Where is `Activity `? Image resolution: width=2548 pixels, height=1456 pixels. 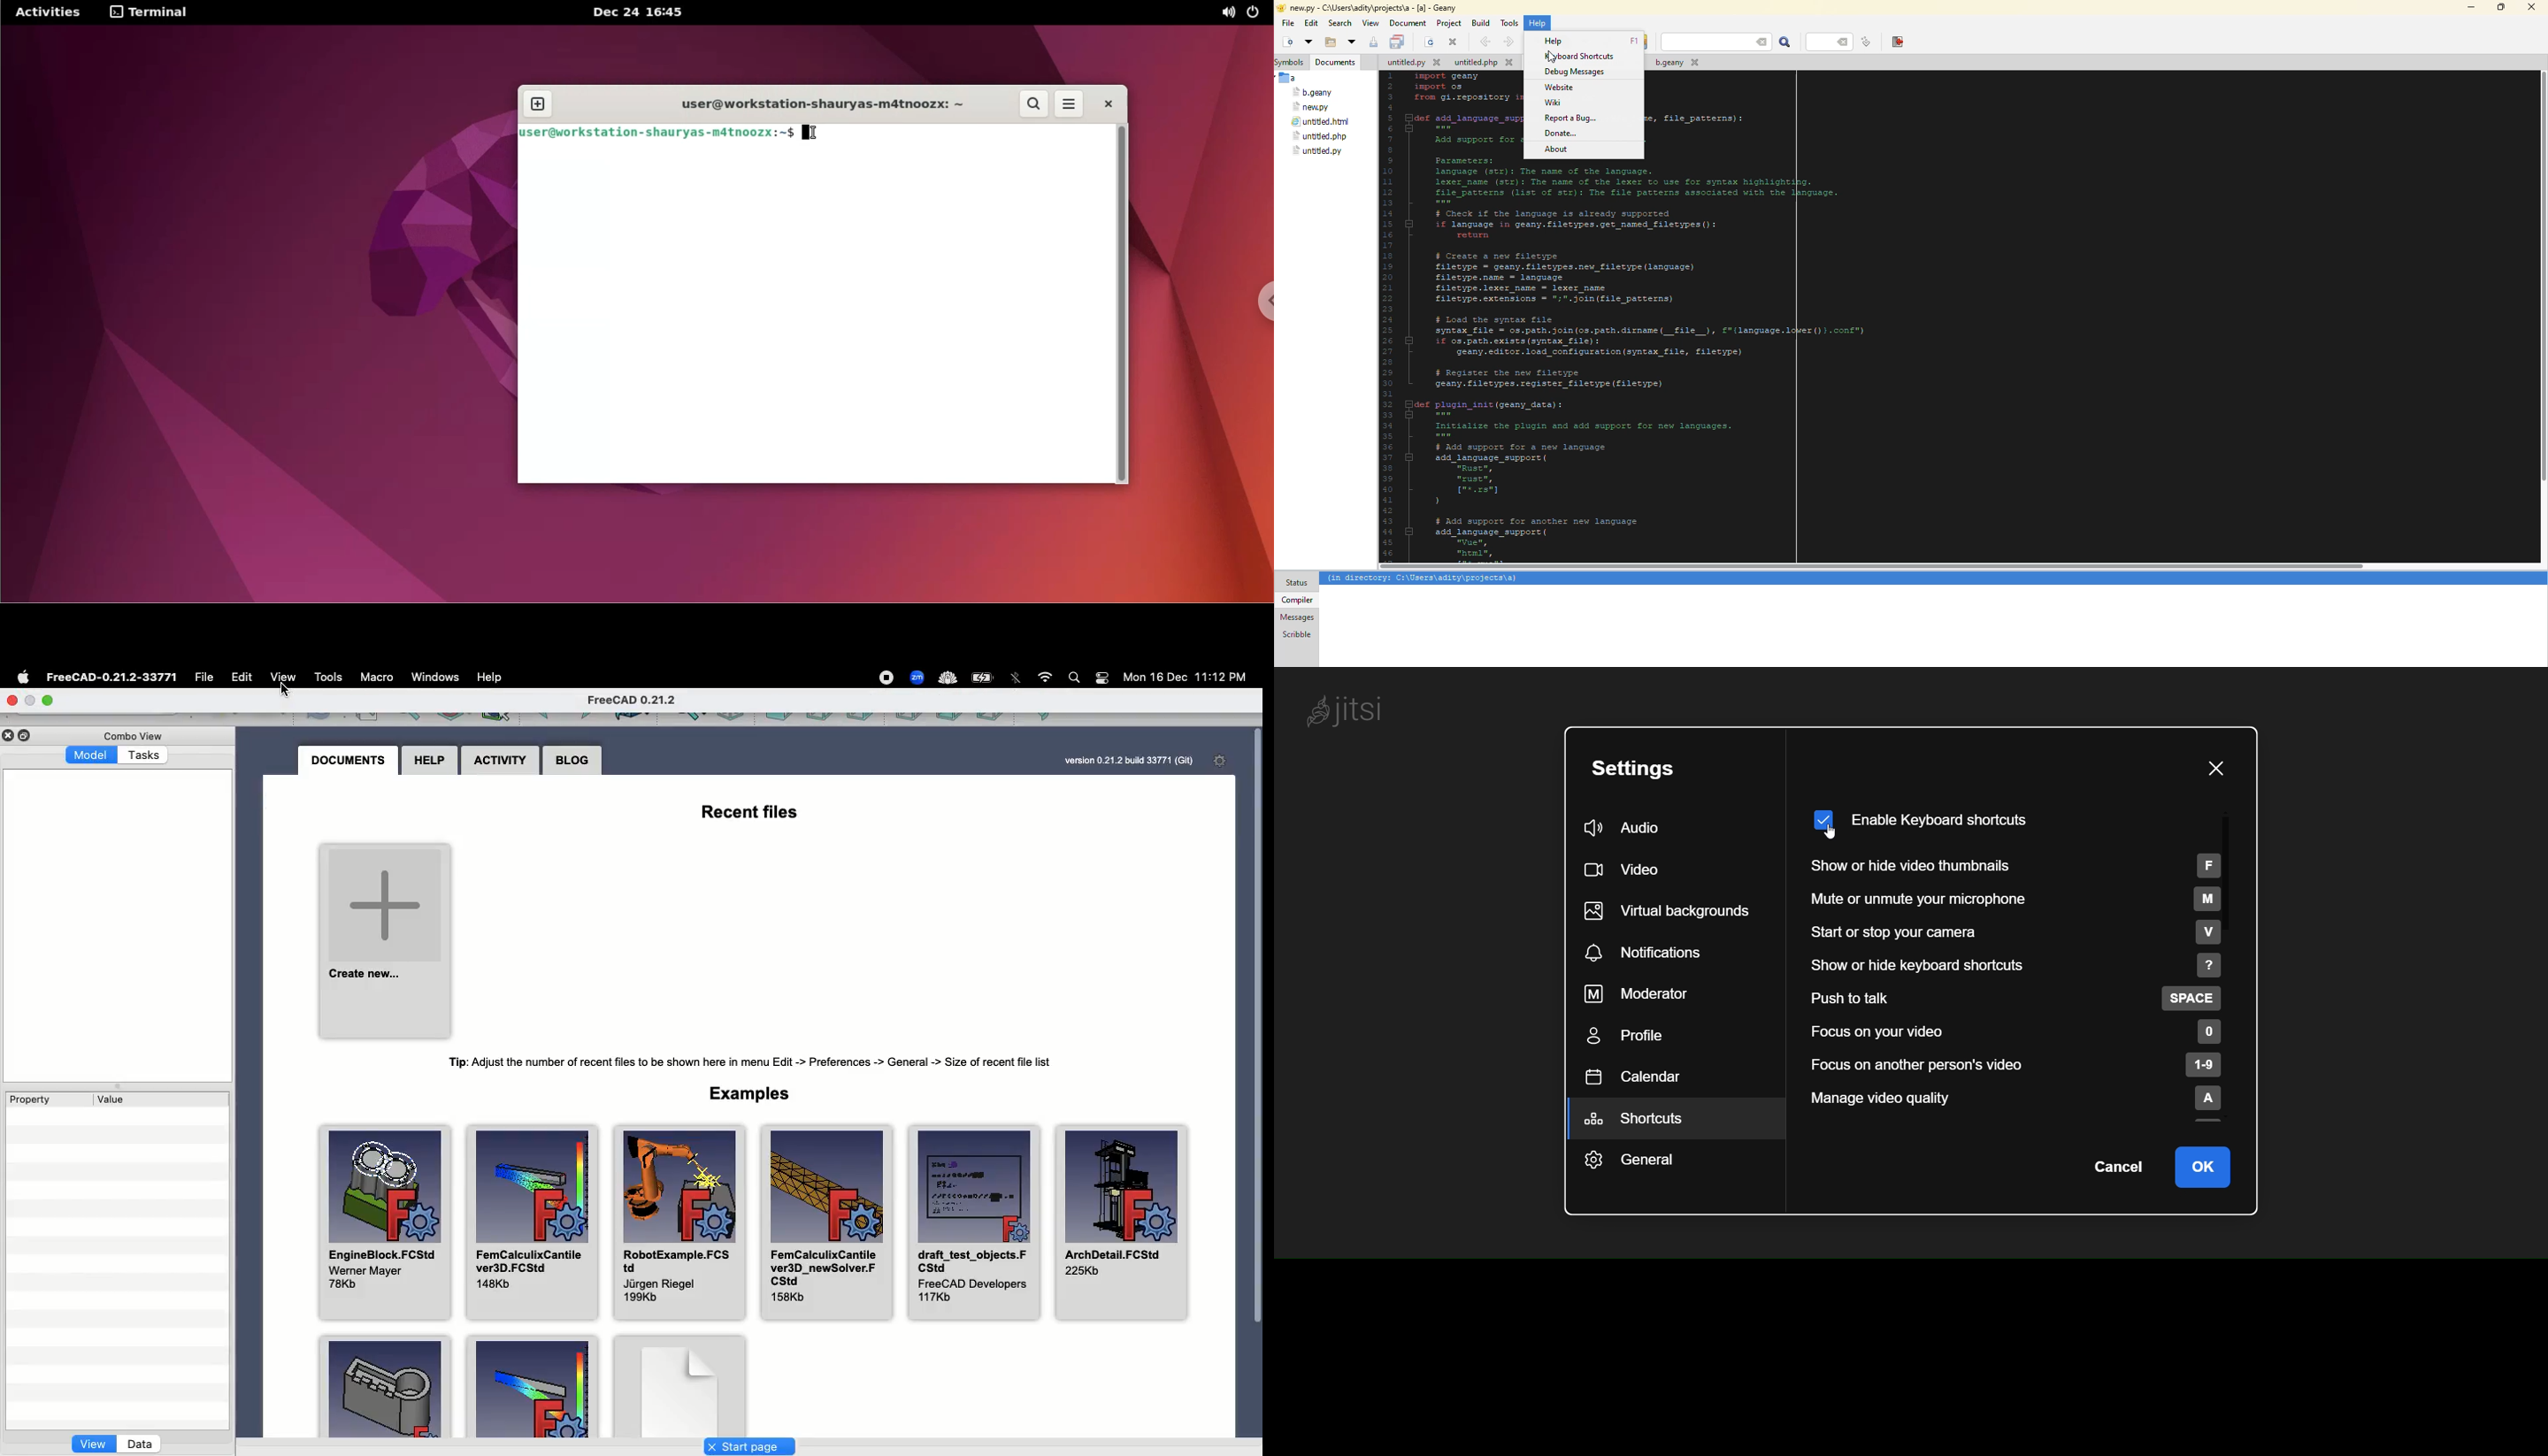
Activity  is located at coordinates (501, 761).